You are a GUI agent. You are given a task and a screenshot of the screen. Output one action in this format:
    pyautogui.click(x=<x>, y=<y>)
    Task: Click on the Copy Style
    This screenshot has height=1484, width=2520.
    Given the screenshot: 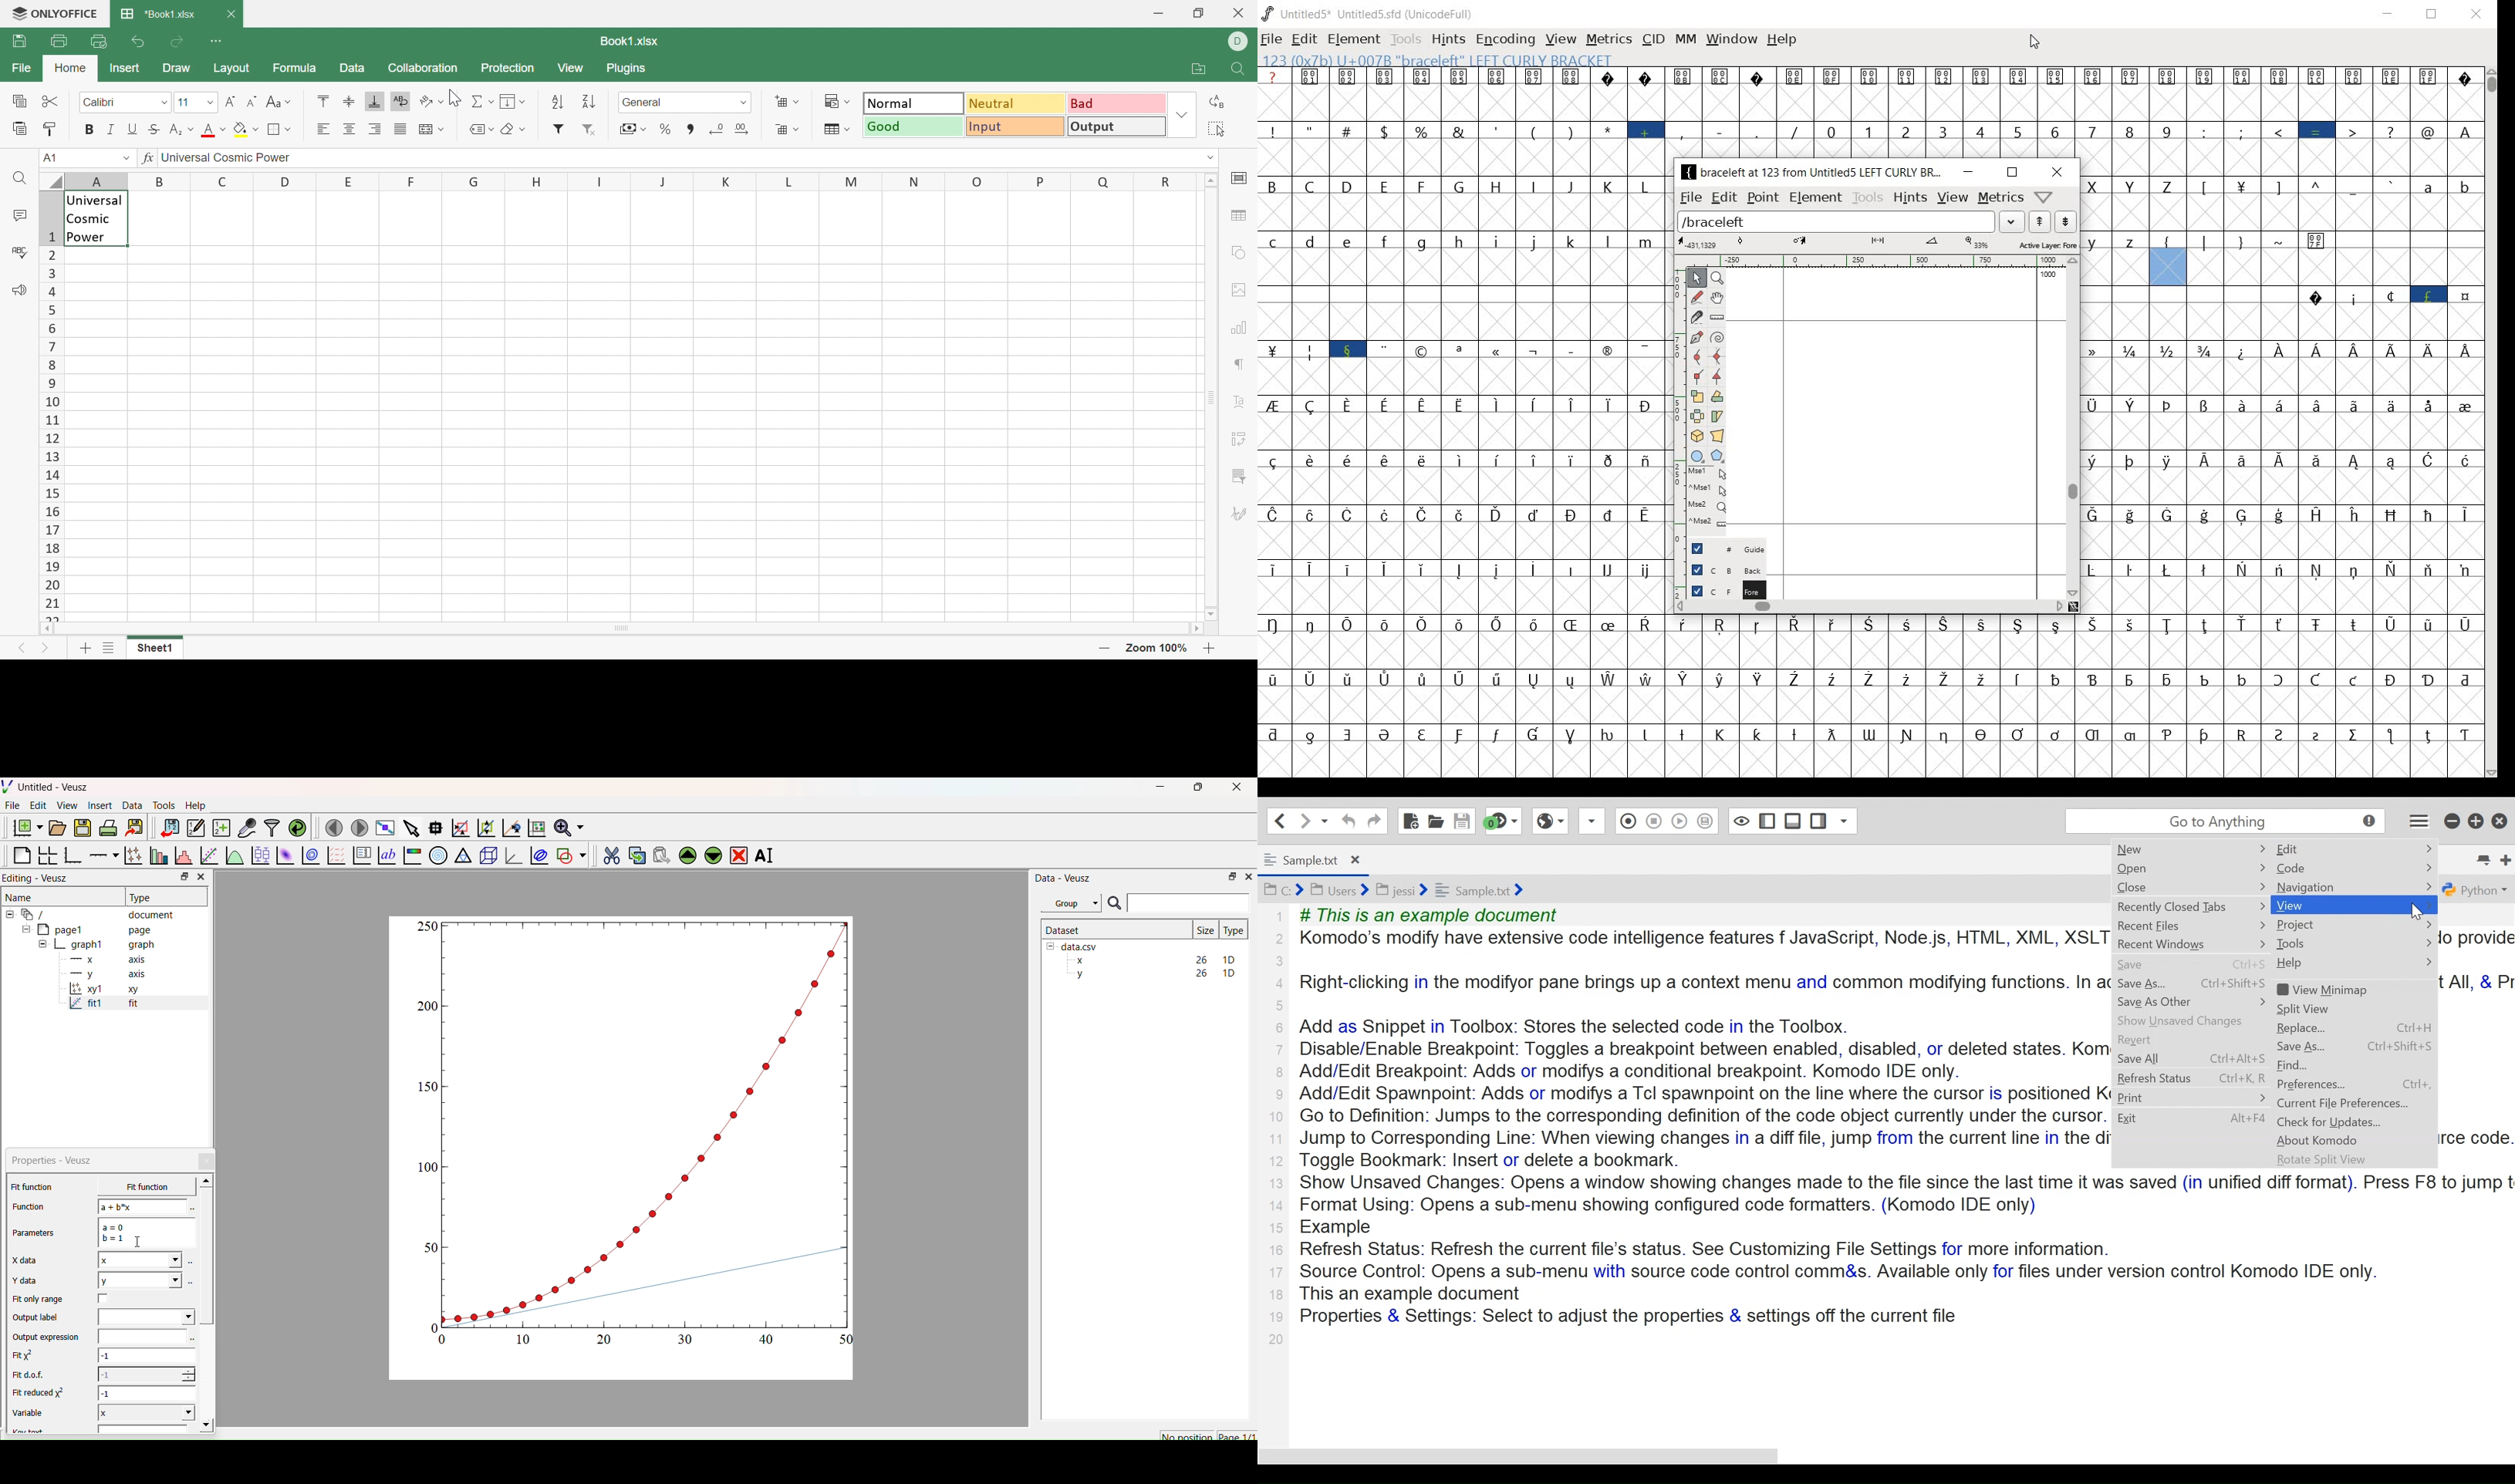 What is the action you would take?
    pyautogui.click(x=48, y=130)
    